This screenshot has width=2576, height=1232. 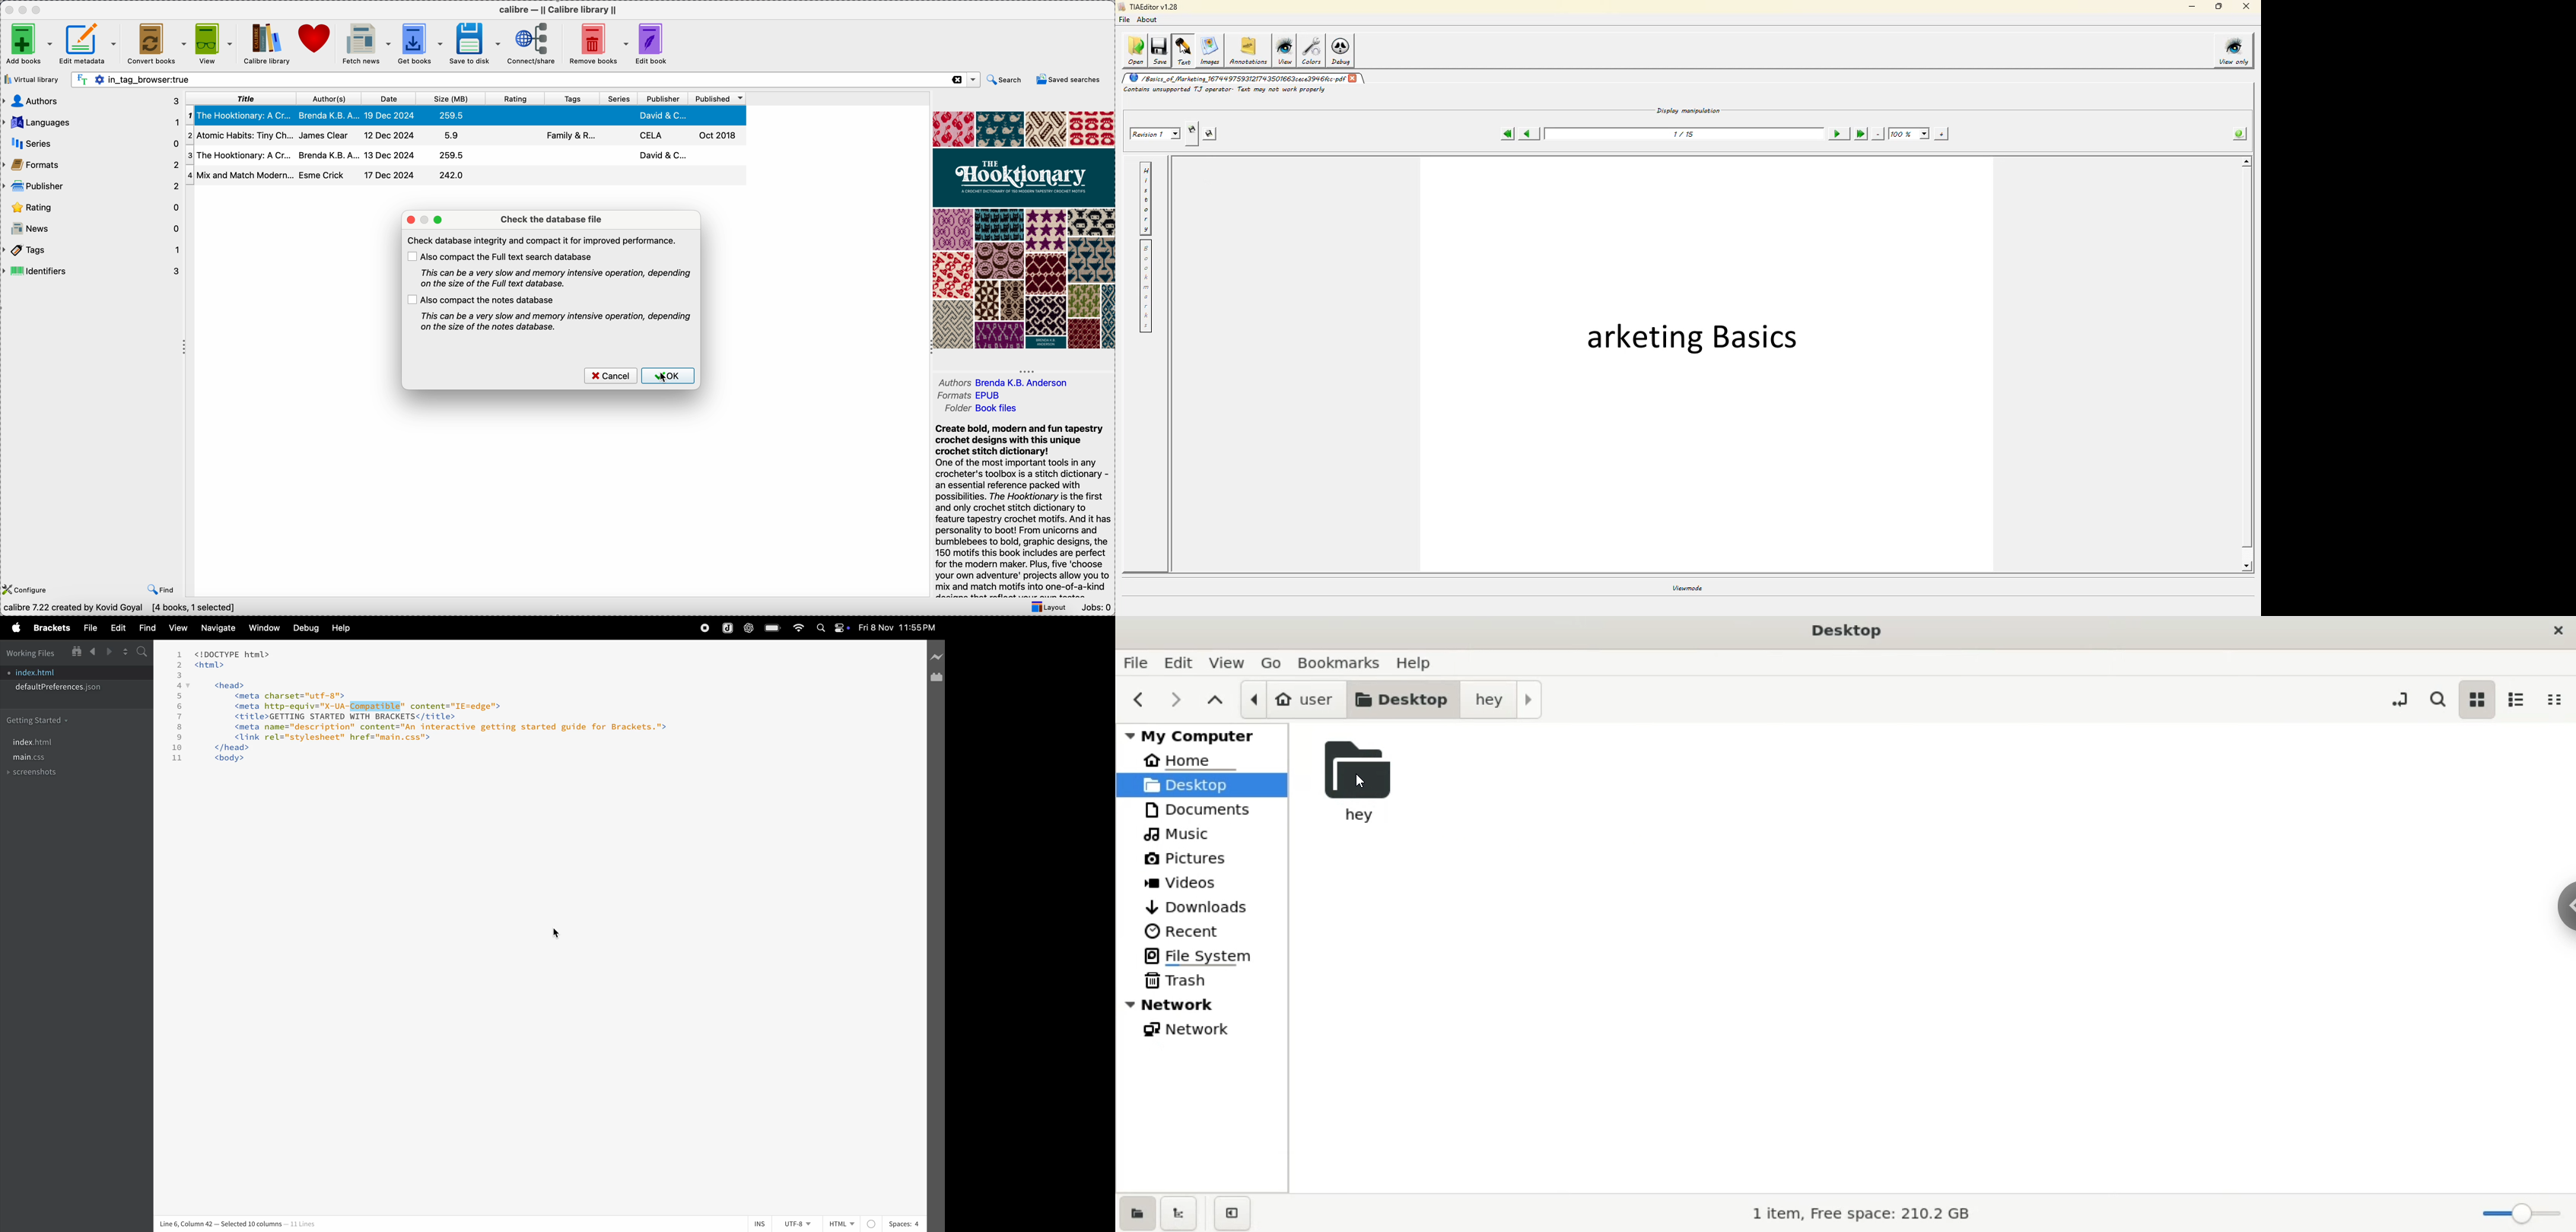 What do you see at coordinates (465, 137) in the screenshot?
I see `second book` at bounding box center [465, 137].